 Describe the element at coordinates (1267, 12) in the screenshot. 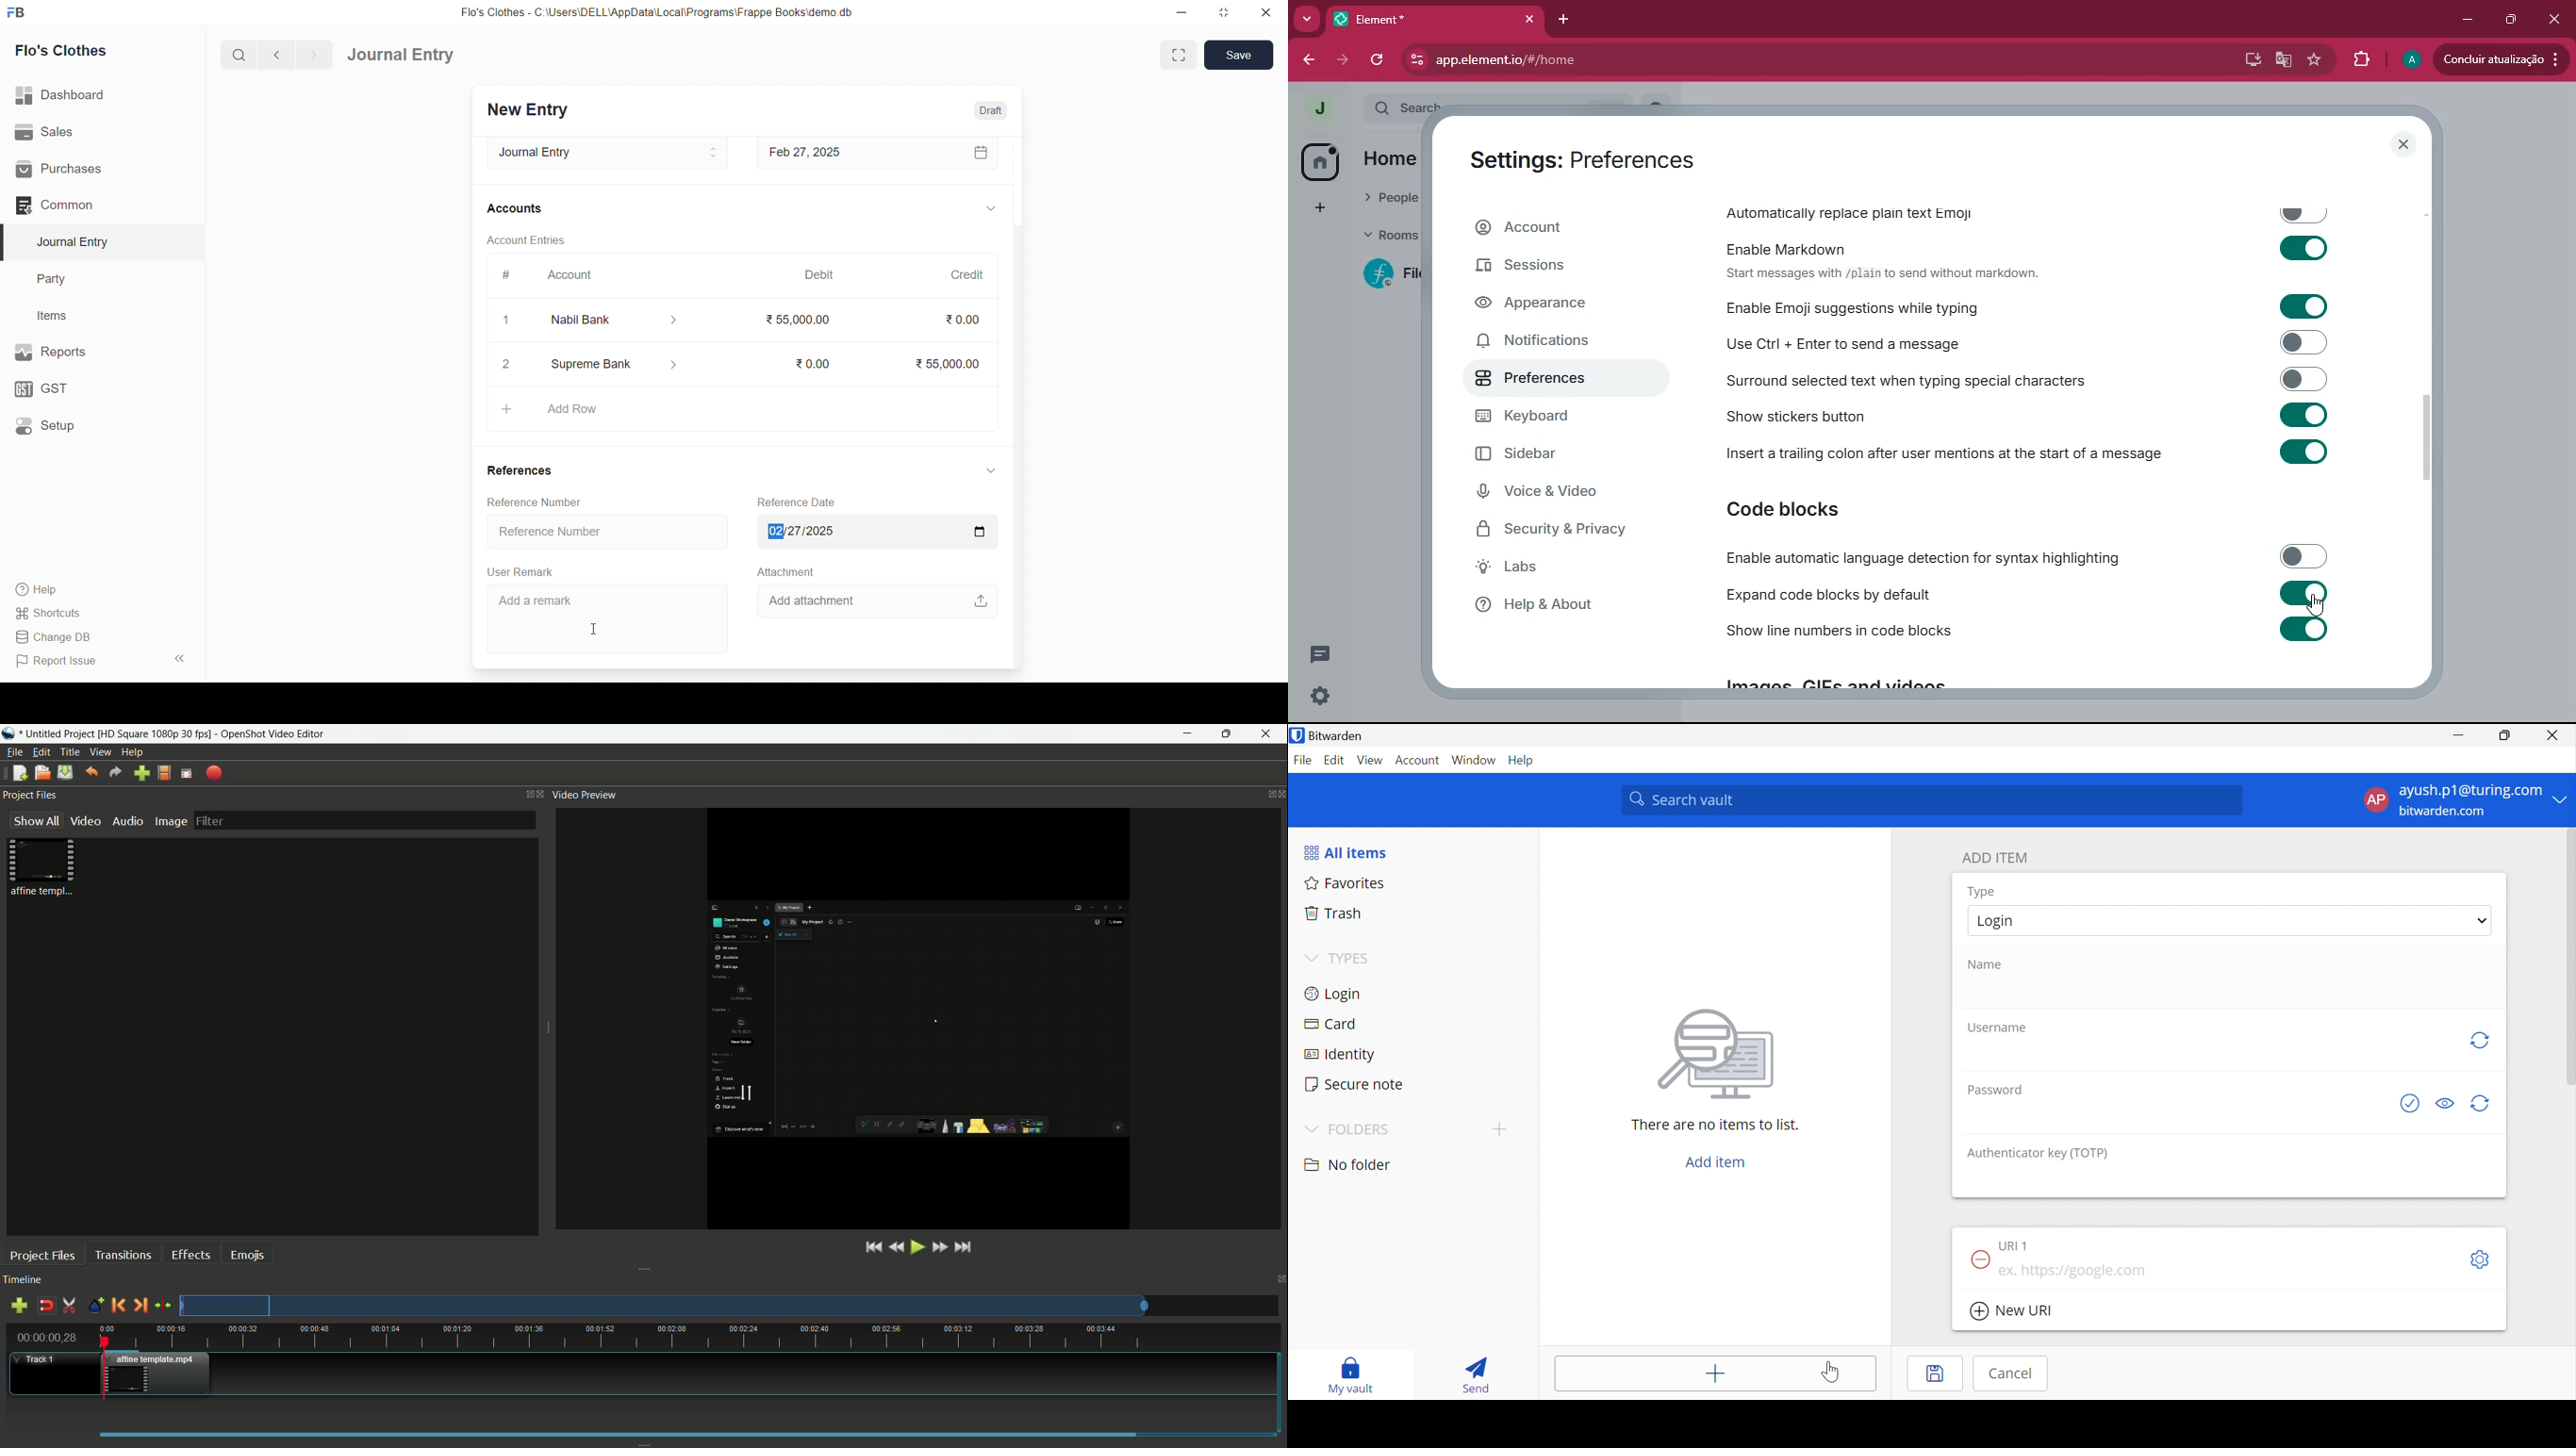

I see `close` at that location.